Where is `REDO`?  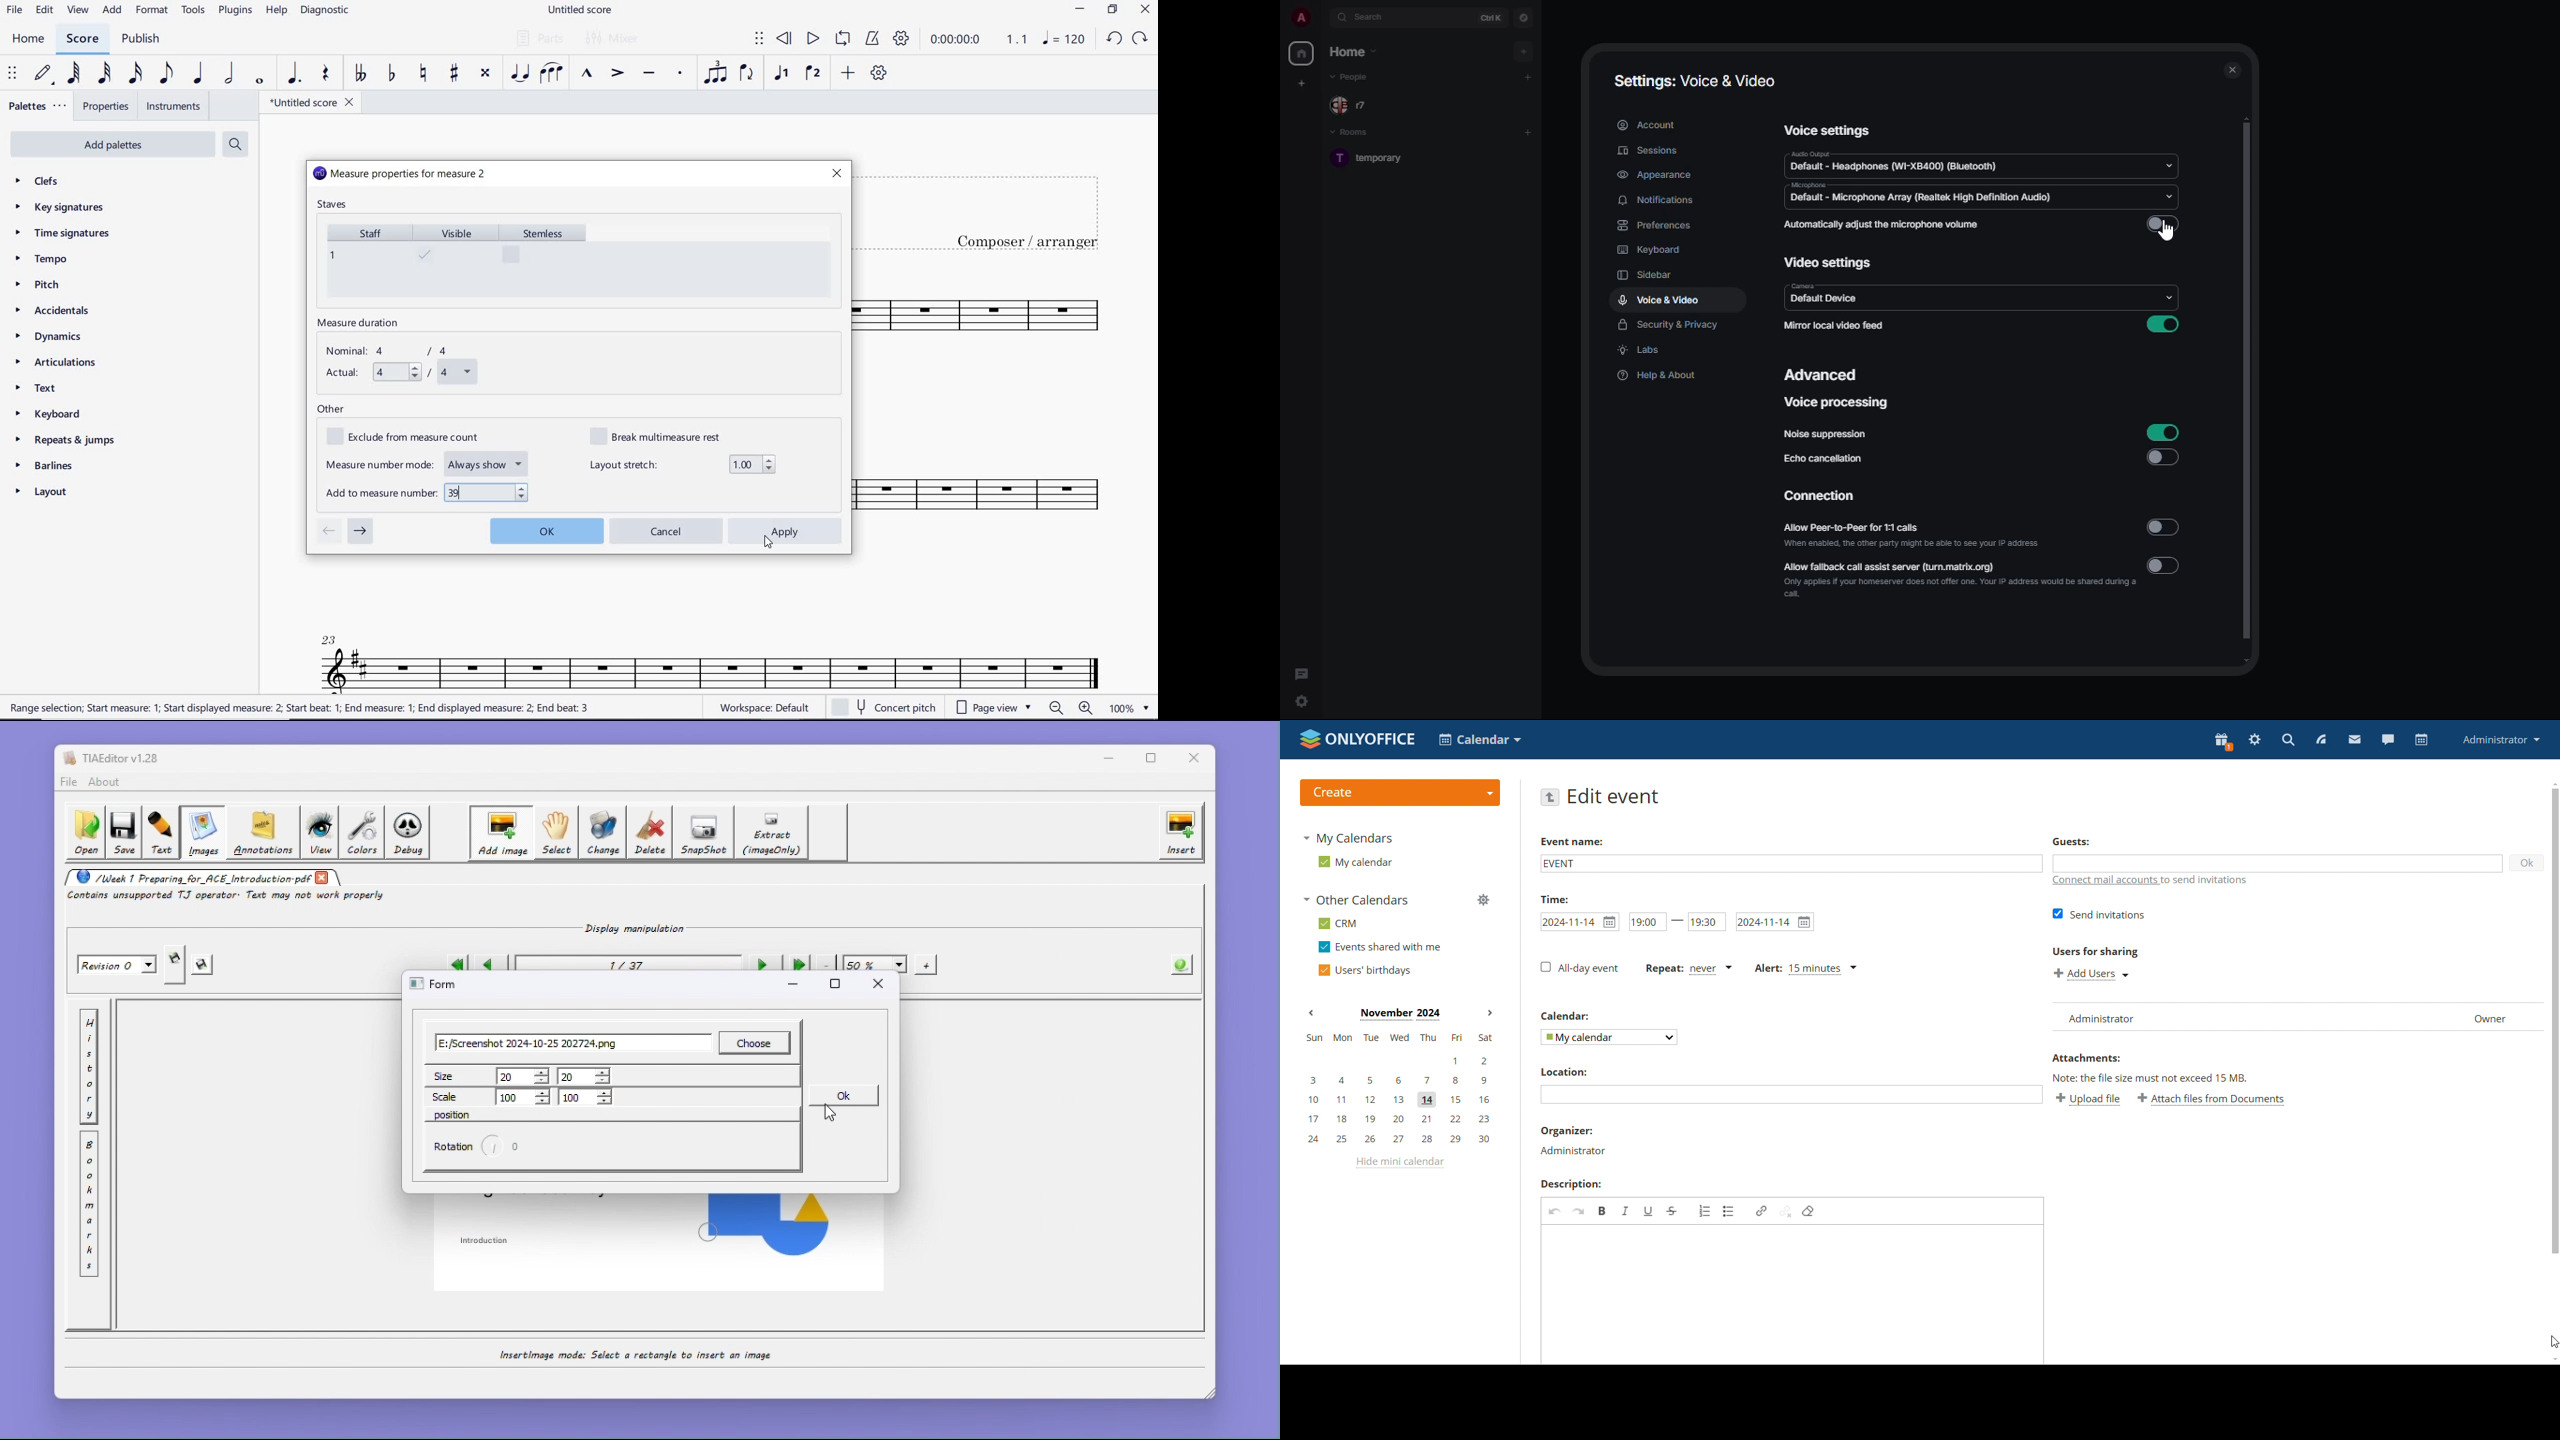
REDO is located at coordinates (1141, 39).